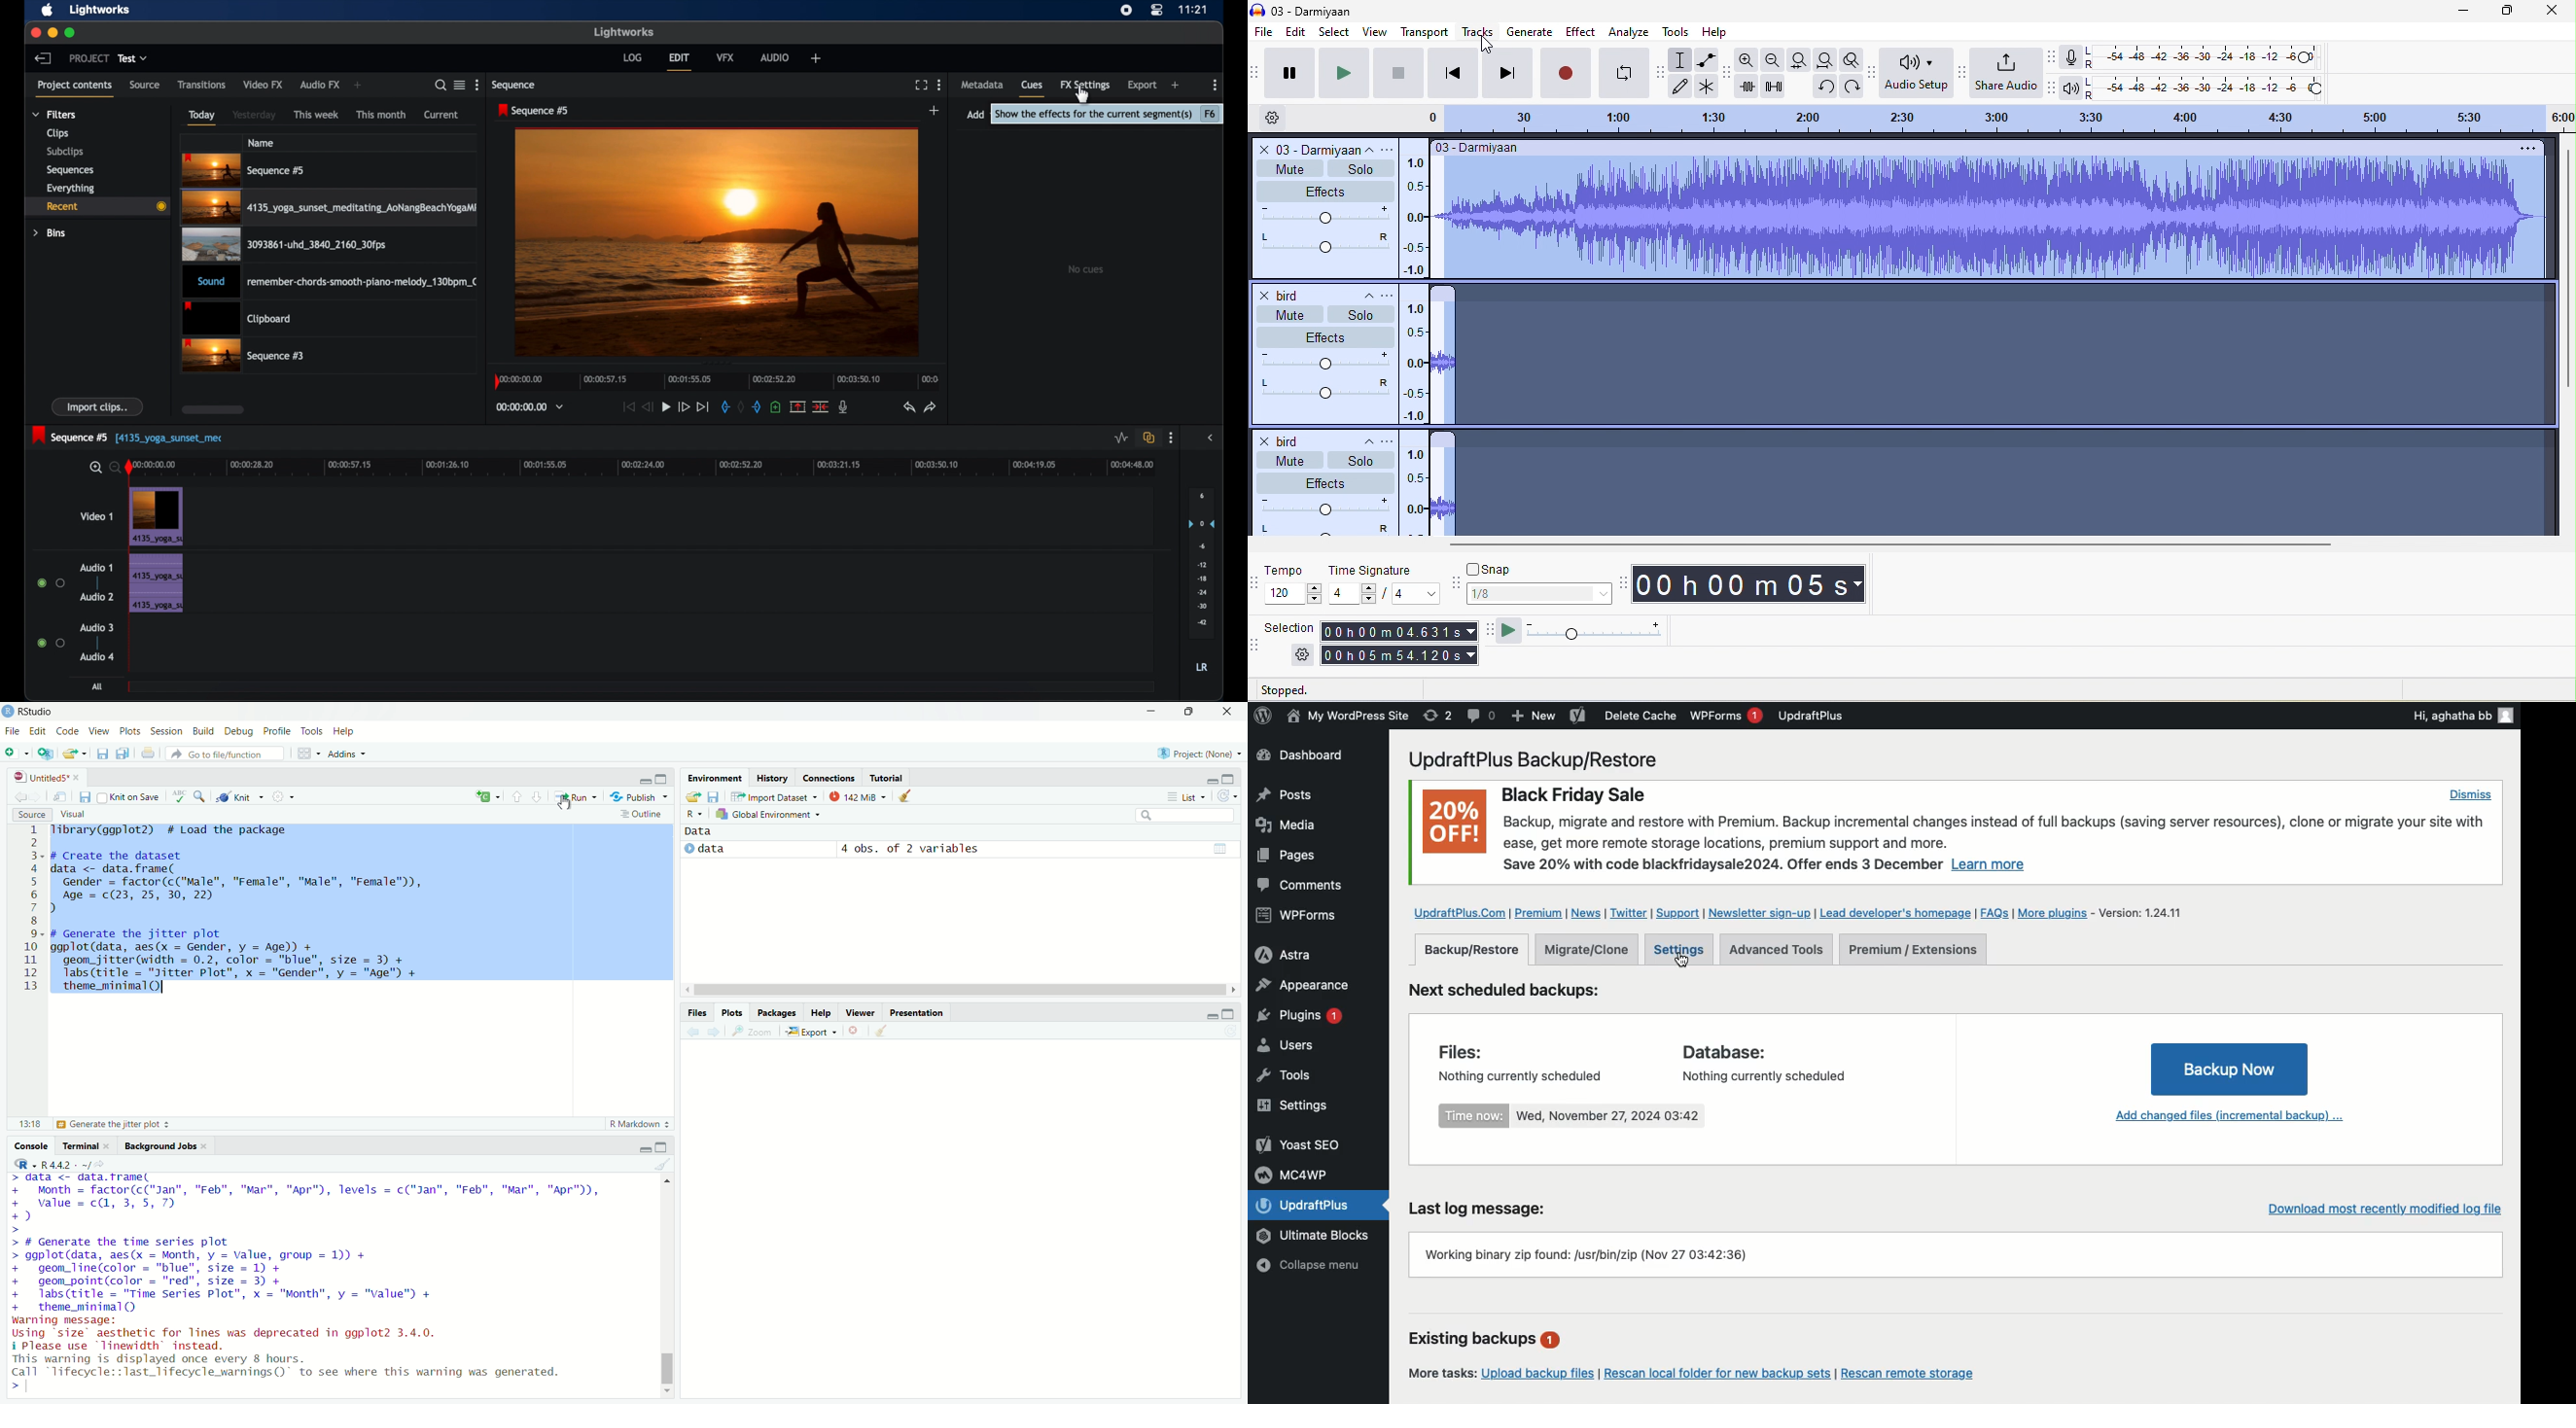 The image size is (2576, 1428). Describe the element at coordinates (1886, 544) in the screenshot. I see `horizontal scroll bar` at that location.